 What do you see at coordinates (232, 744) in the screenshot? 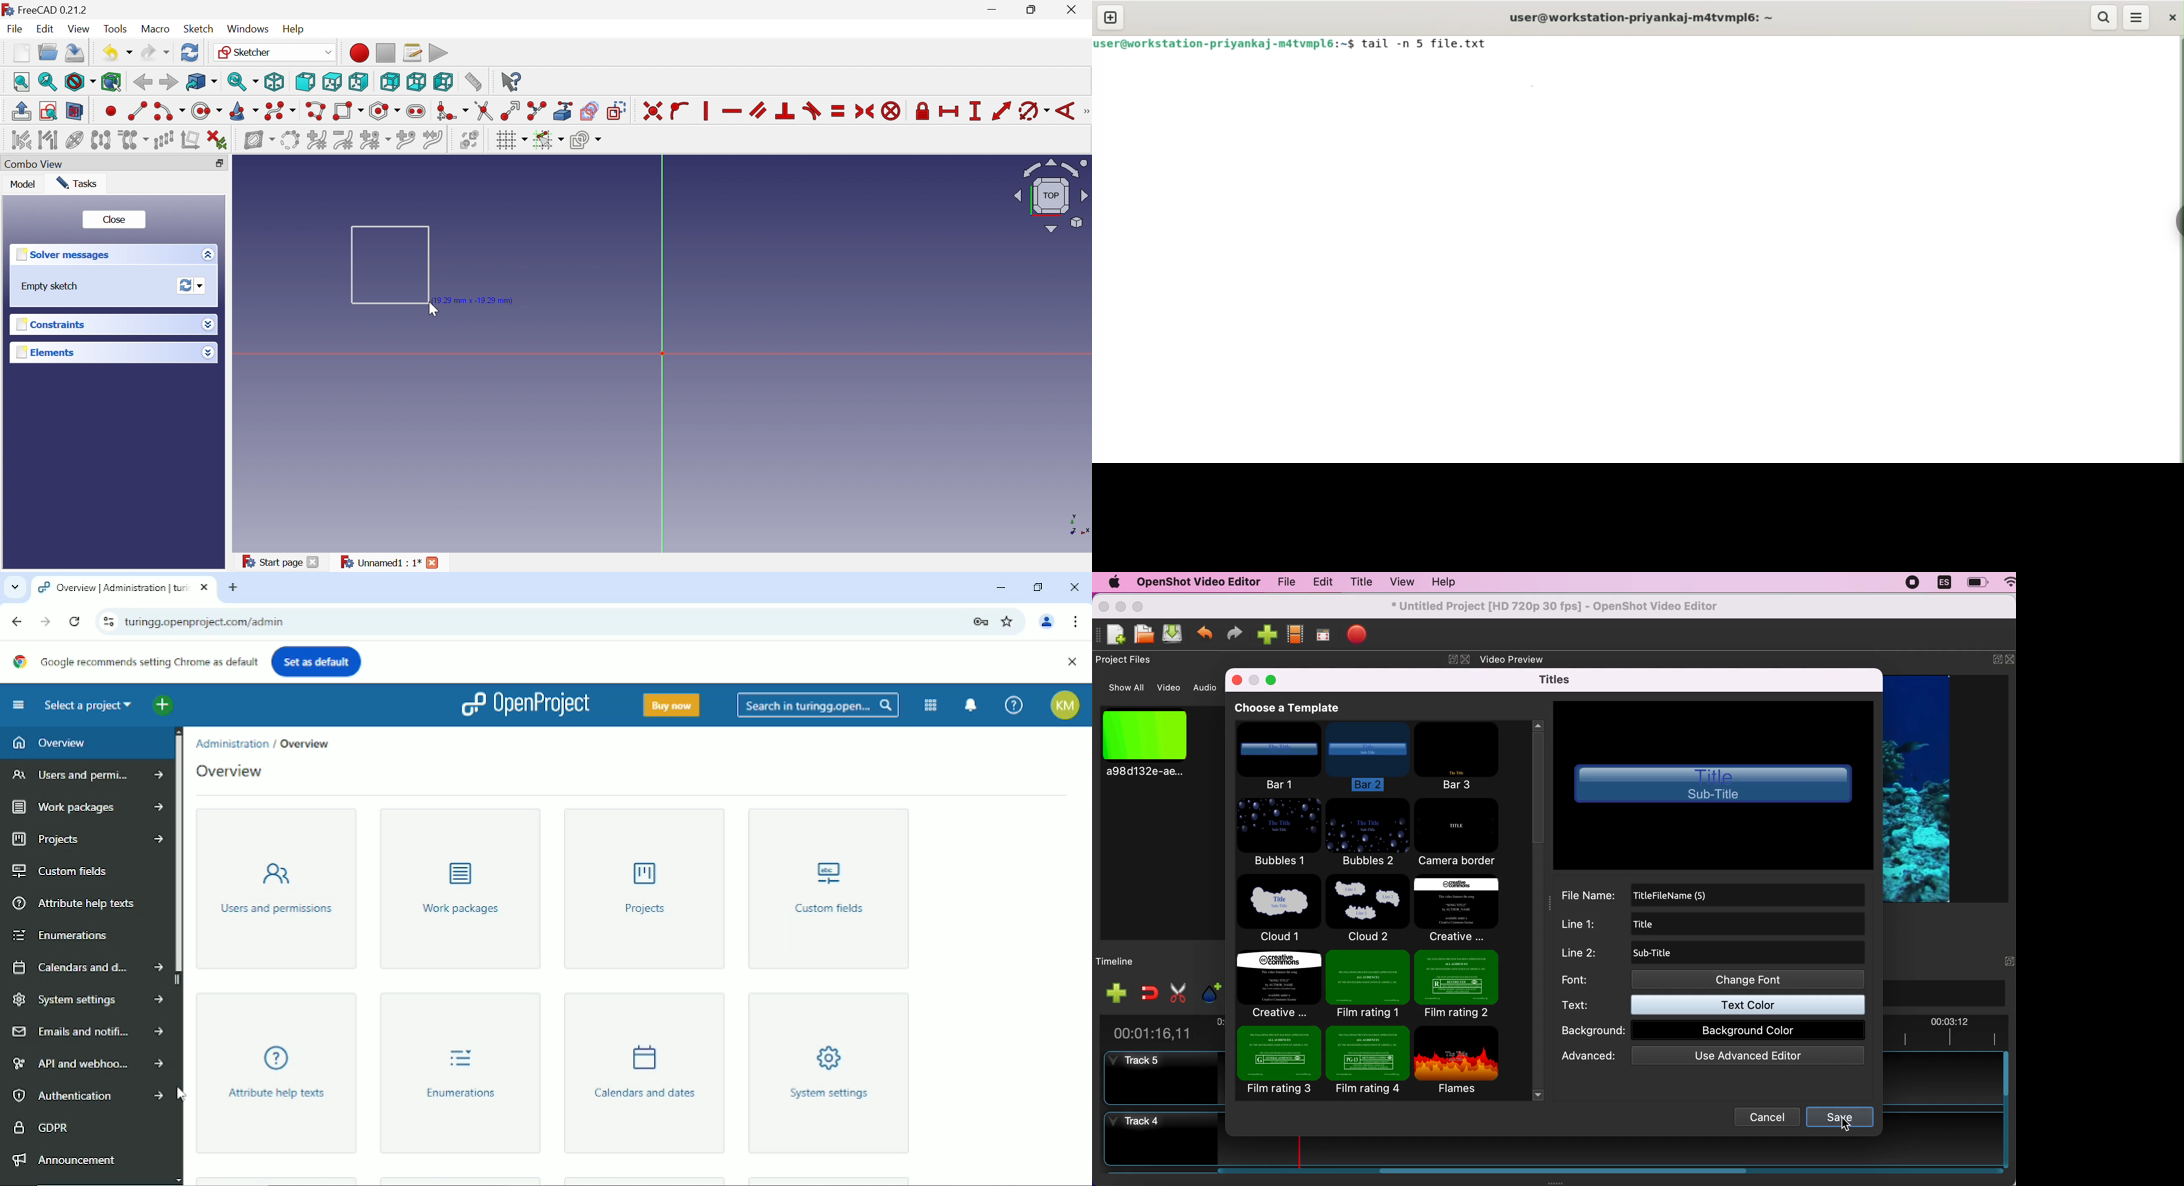
I see `Admistration` at bounding box center [232, 744].